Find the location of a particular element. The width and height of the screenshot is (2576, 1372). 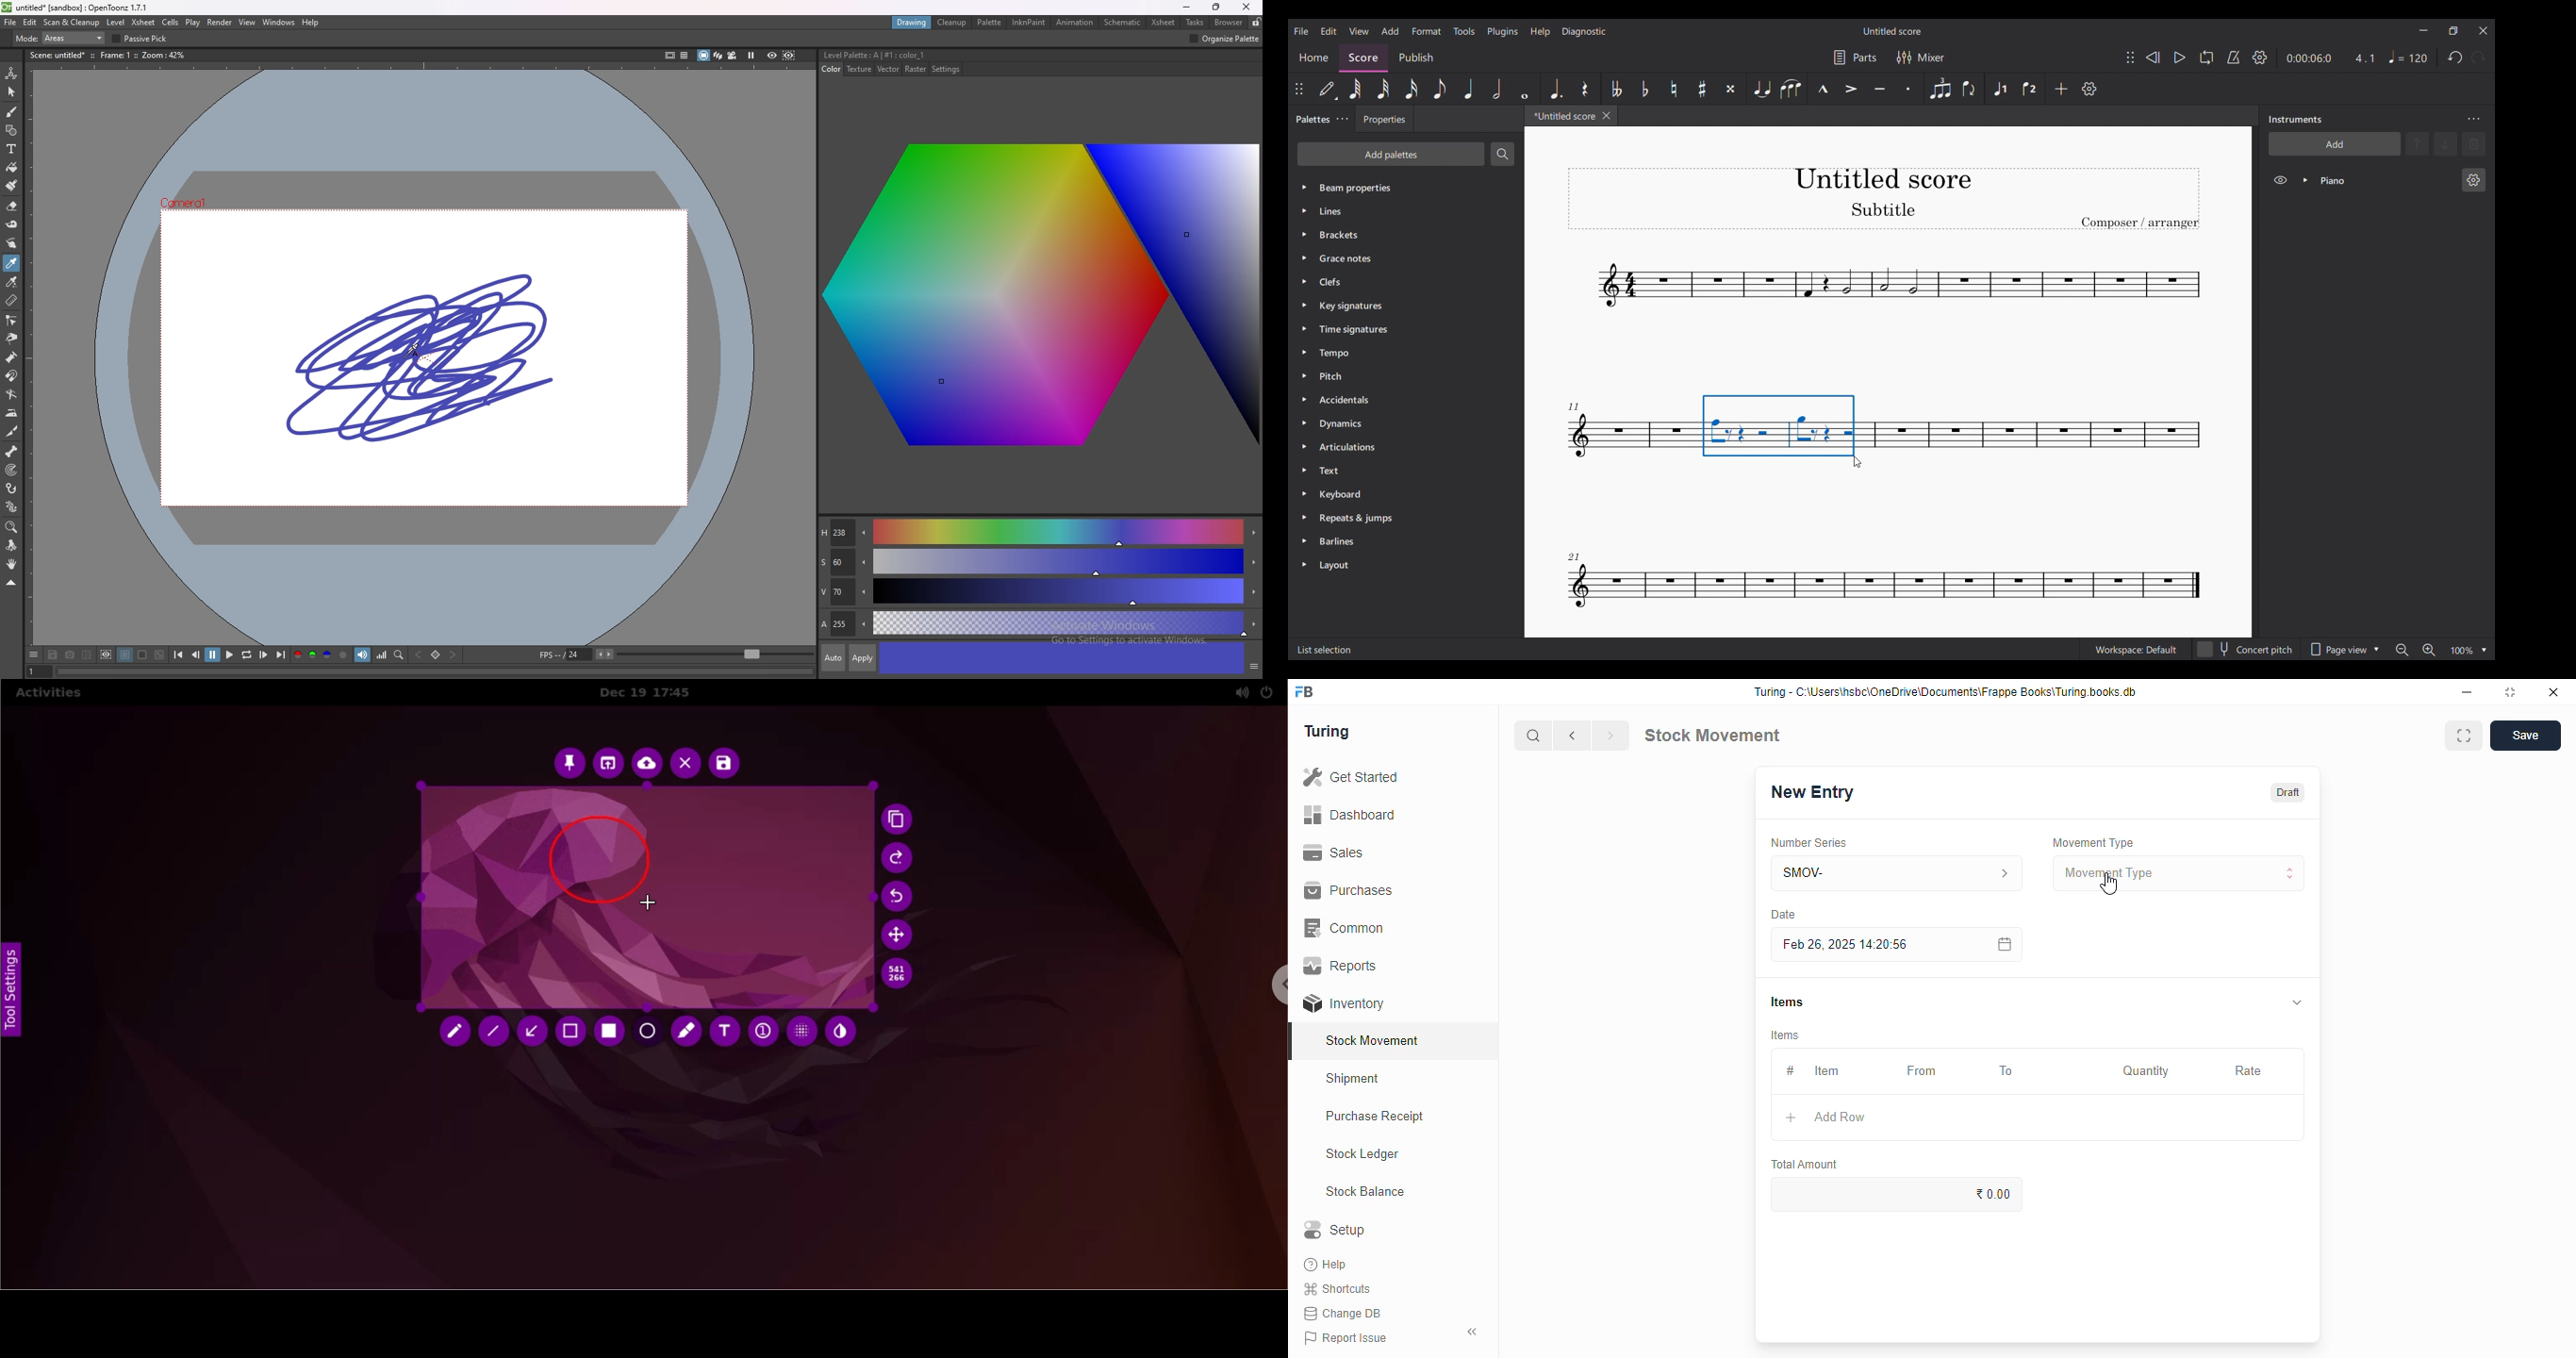

items is located at coordinates (1786, 1035).